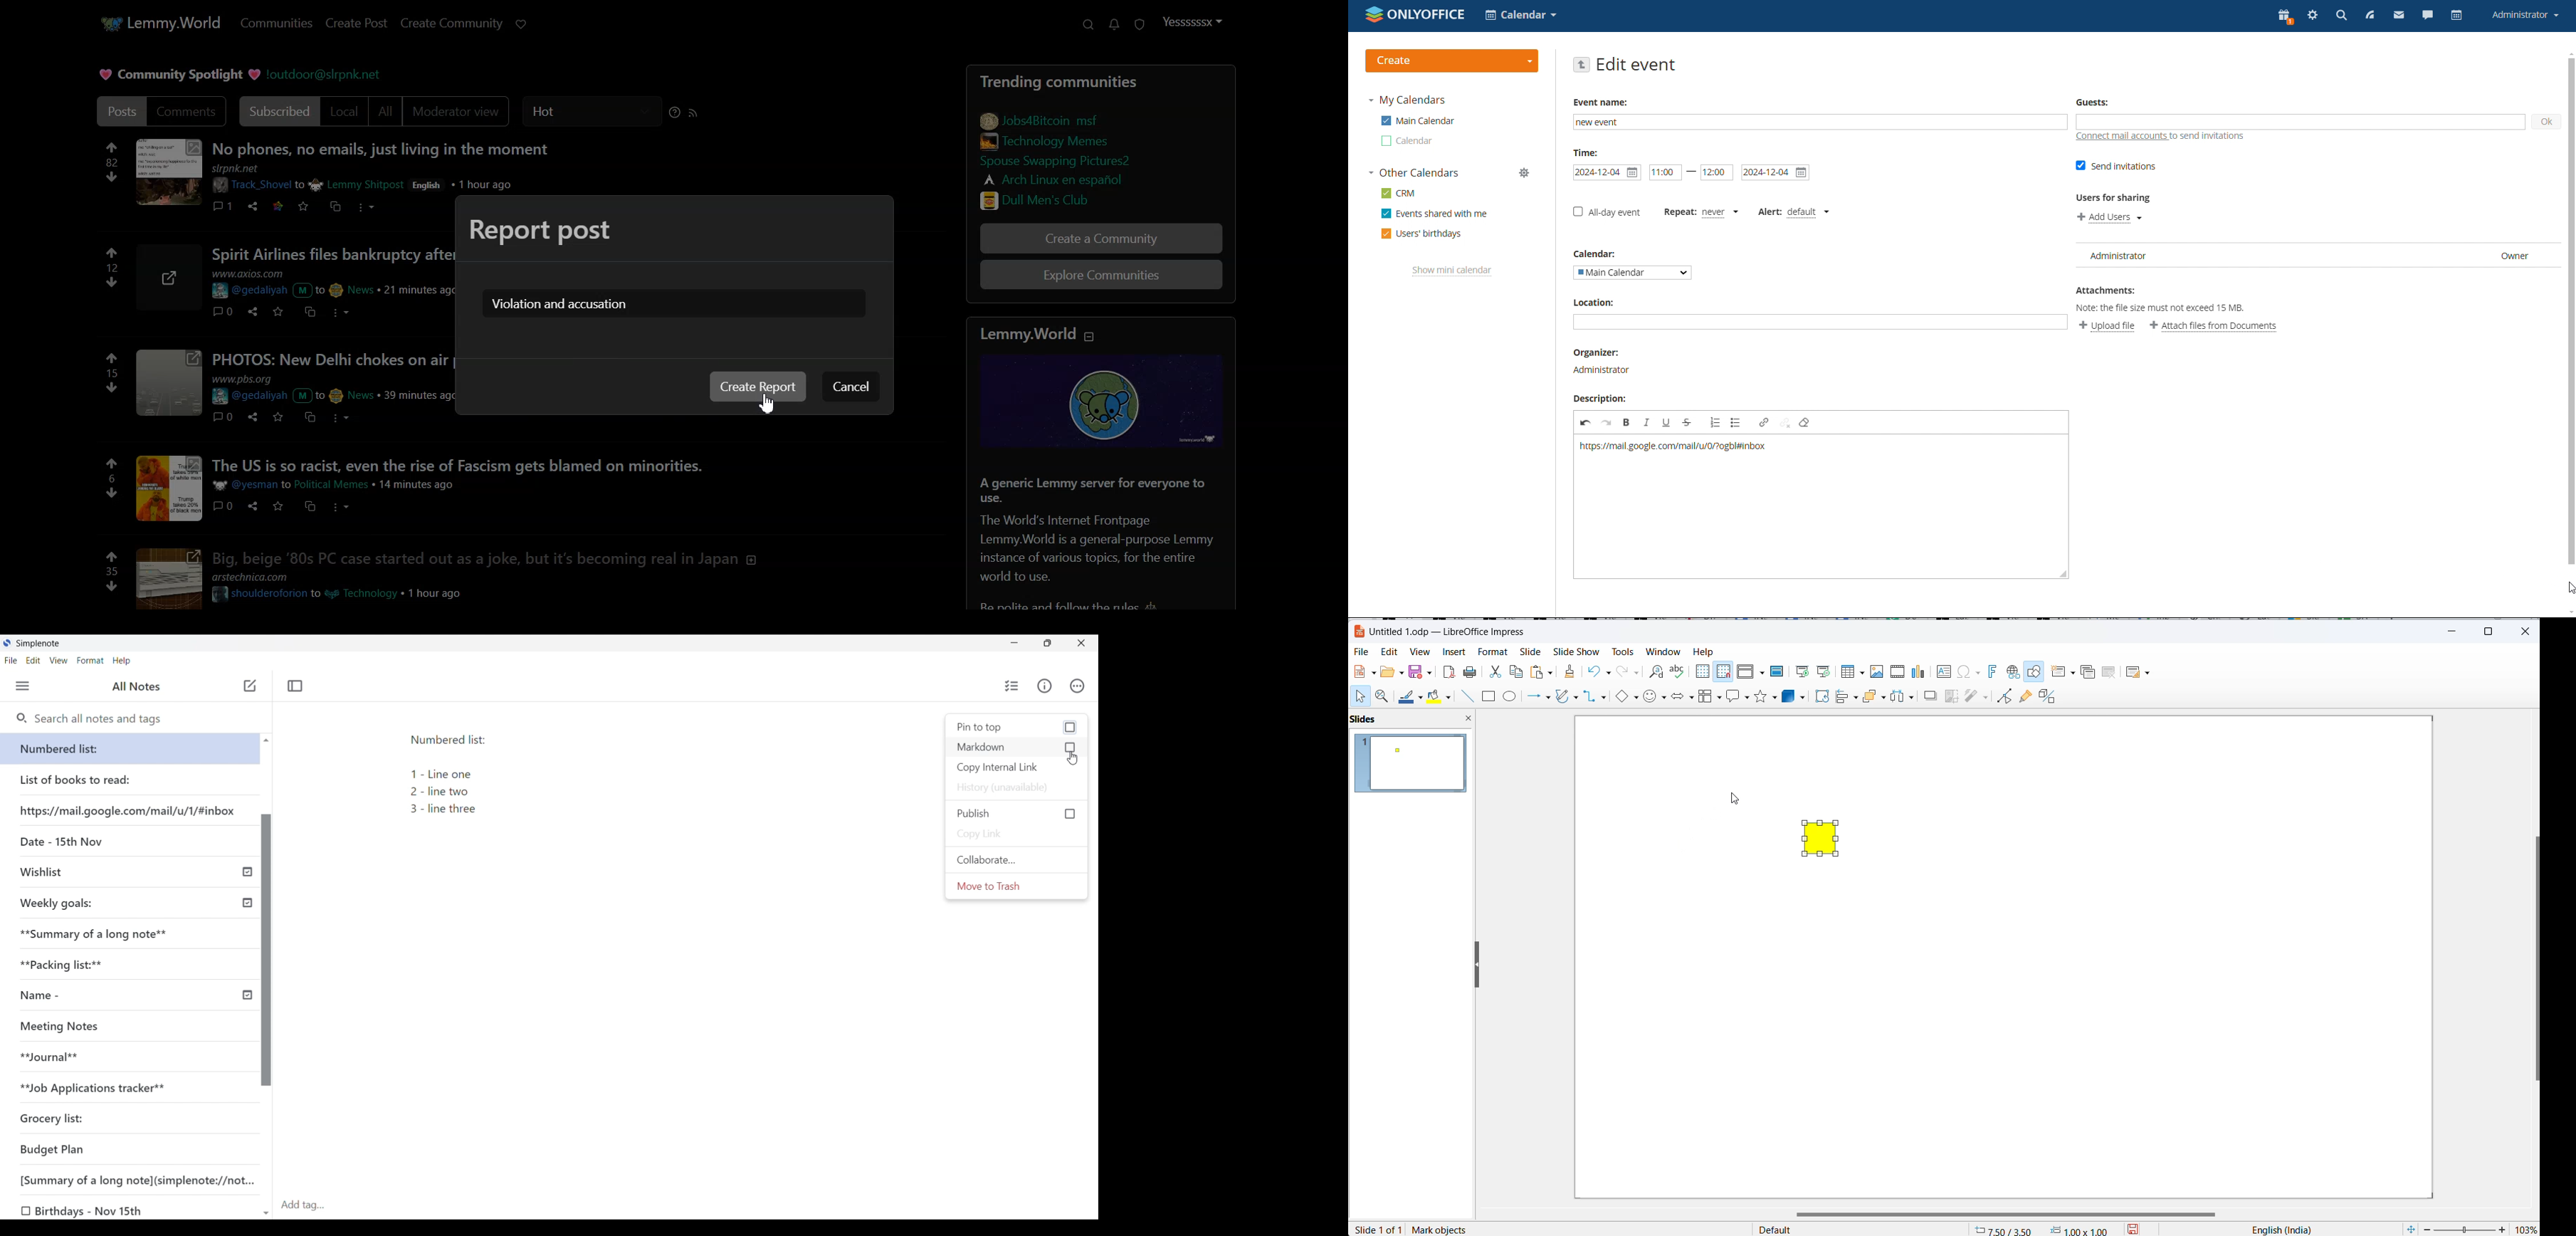  What do you see at coordinates (2577, 315) in the screenshot?
I see `scrollbar` at bounding box center [2577, 315].